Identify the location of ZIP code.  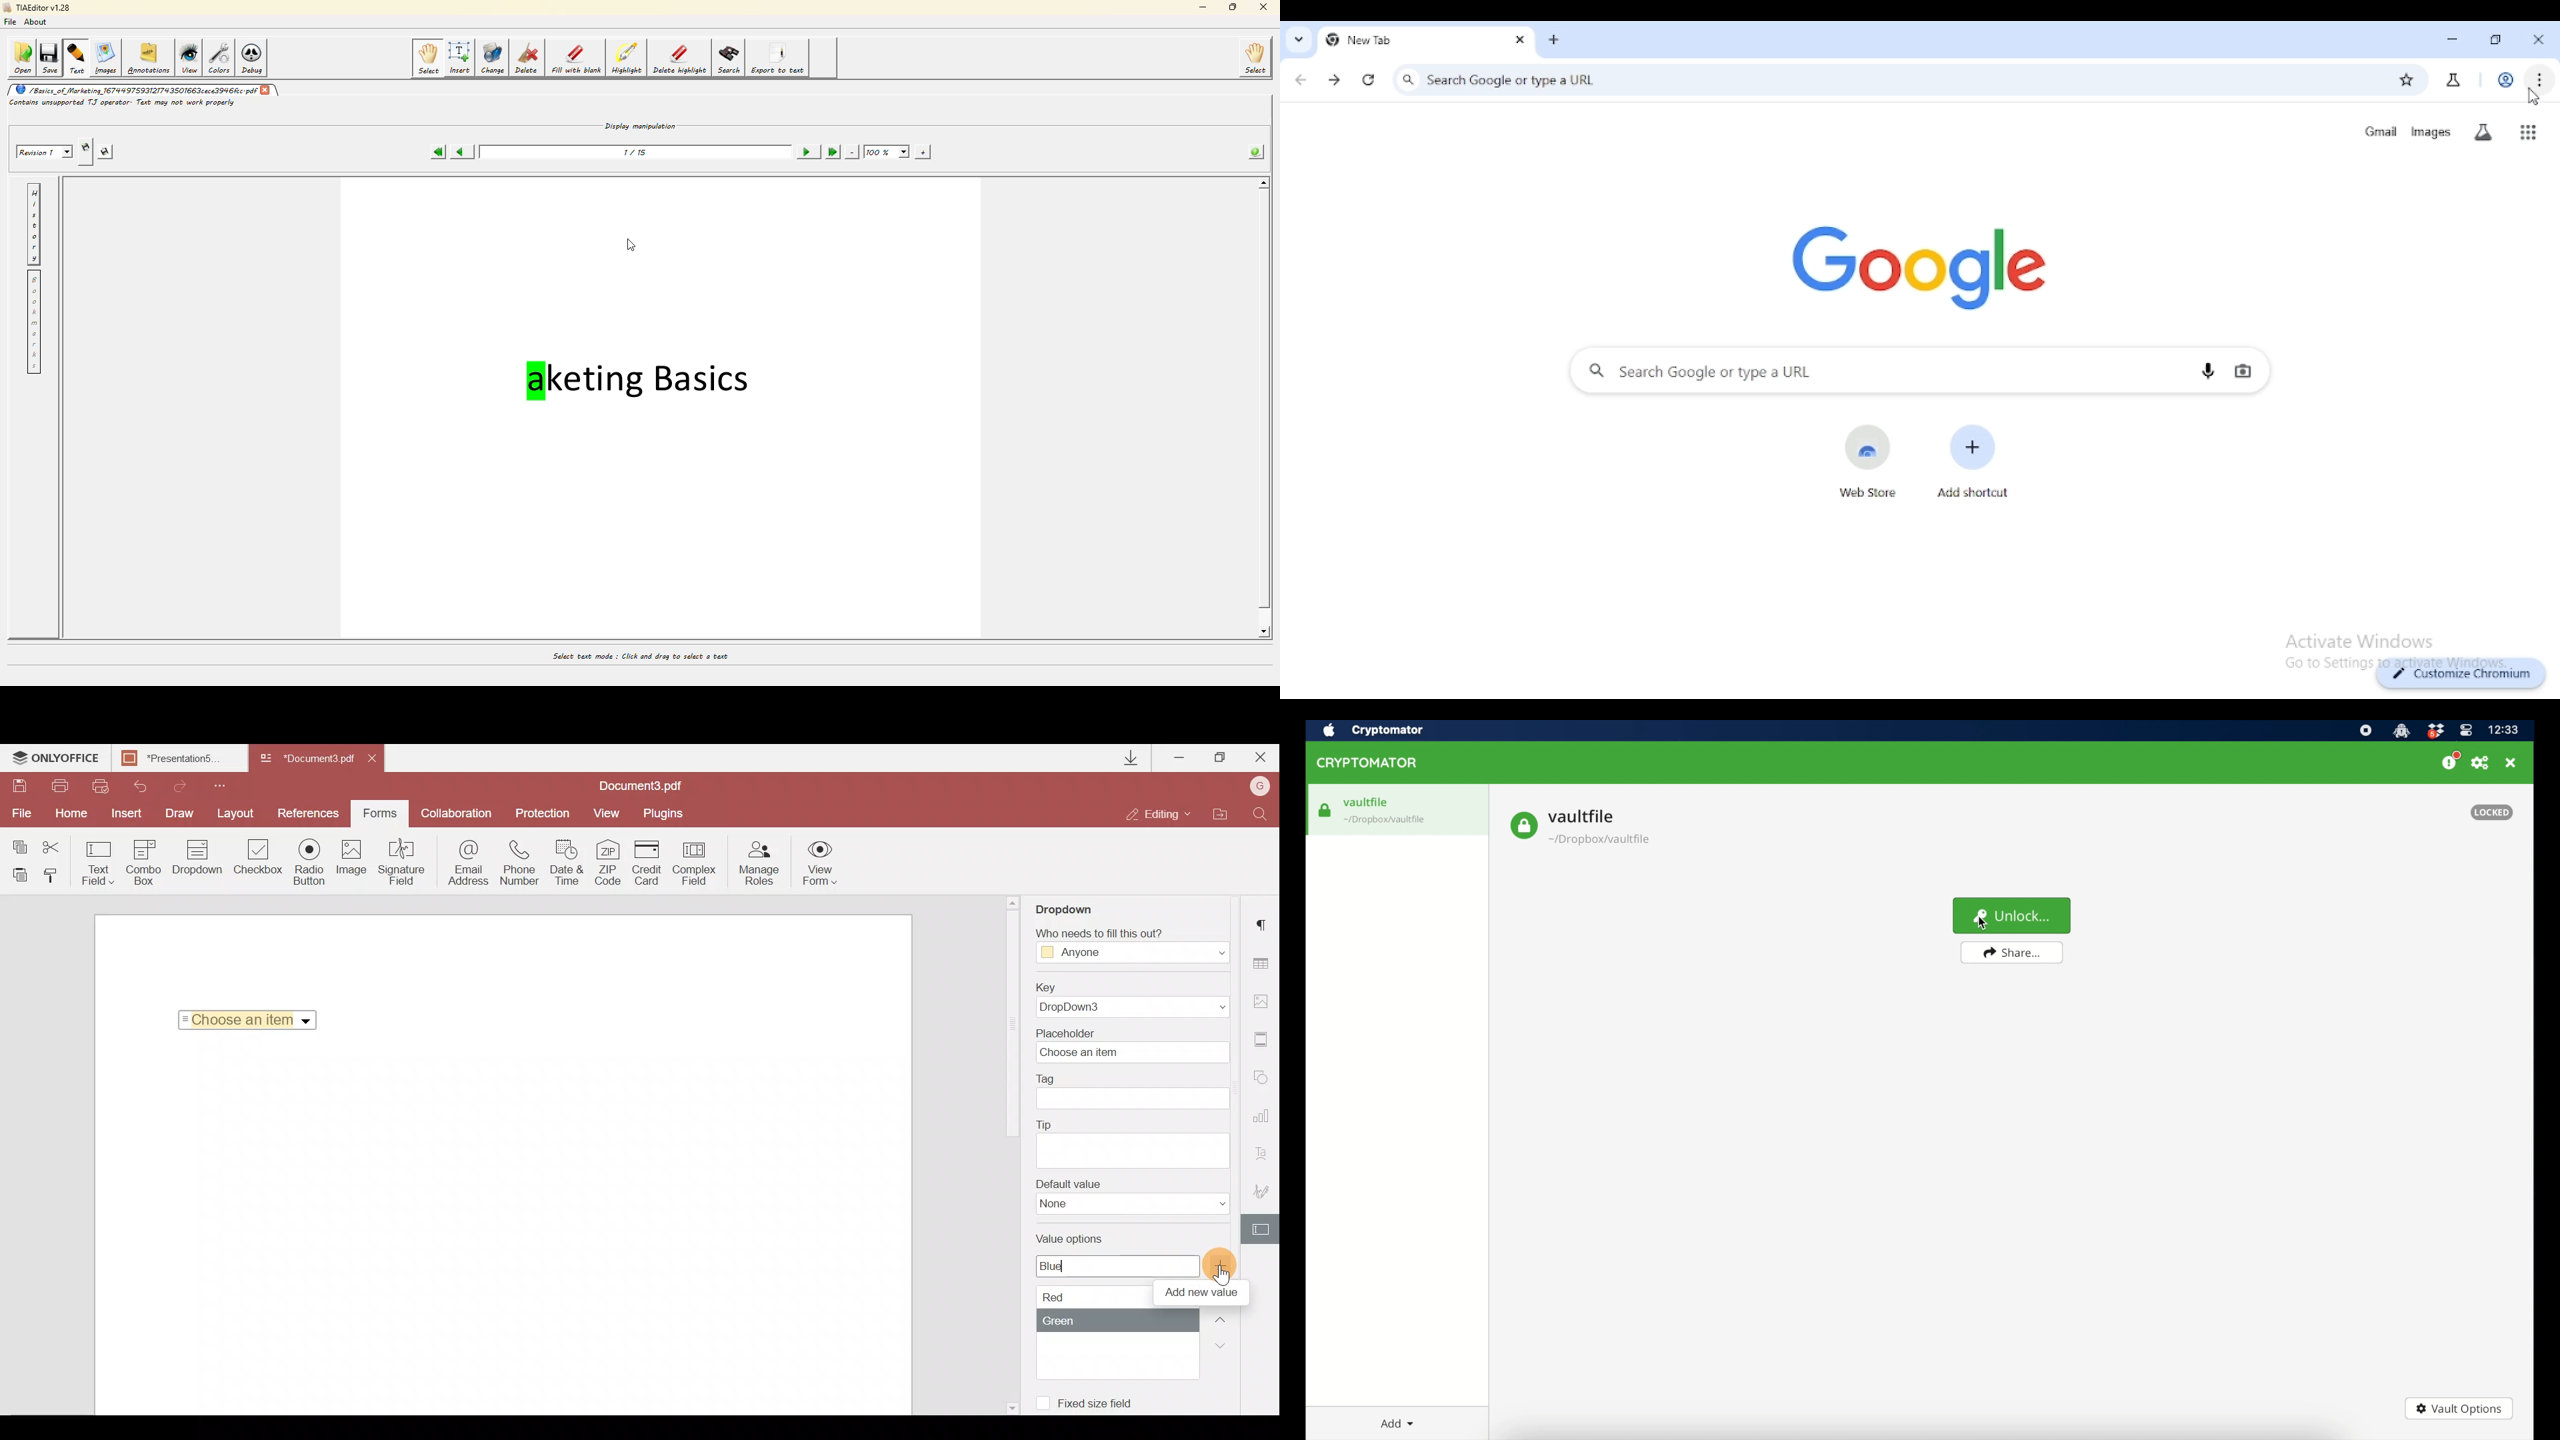
(611, 862).